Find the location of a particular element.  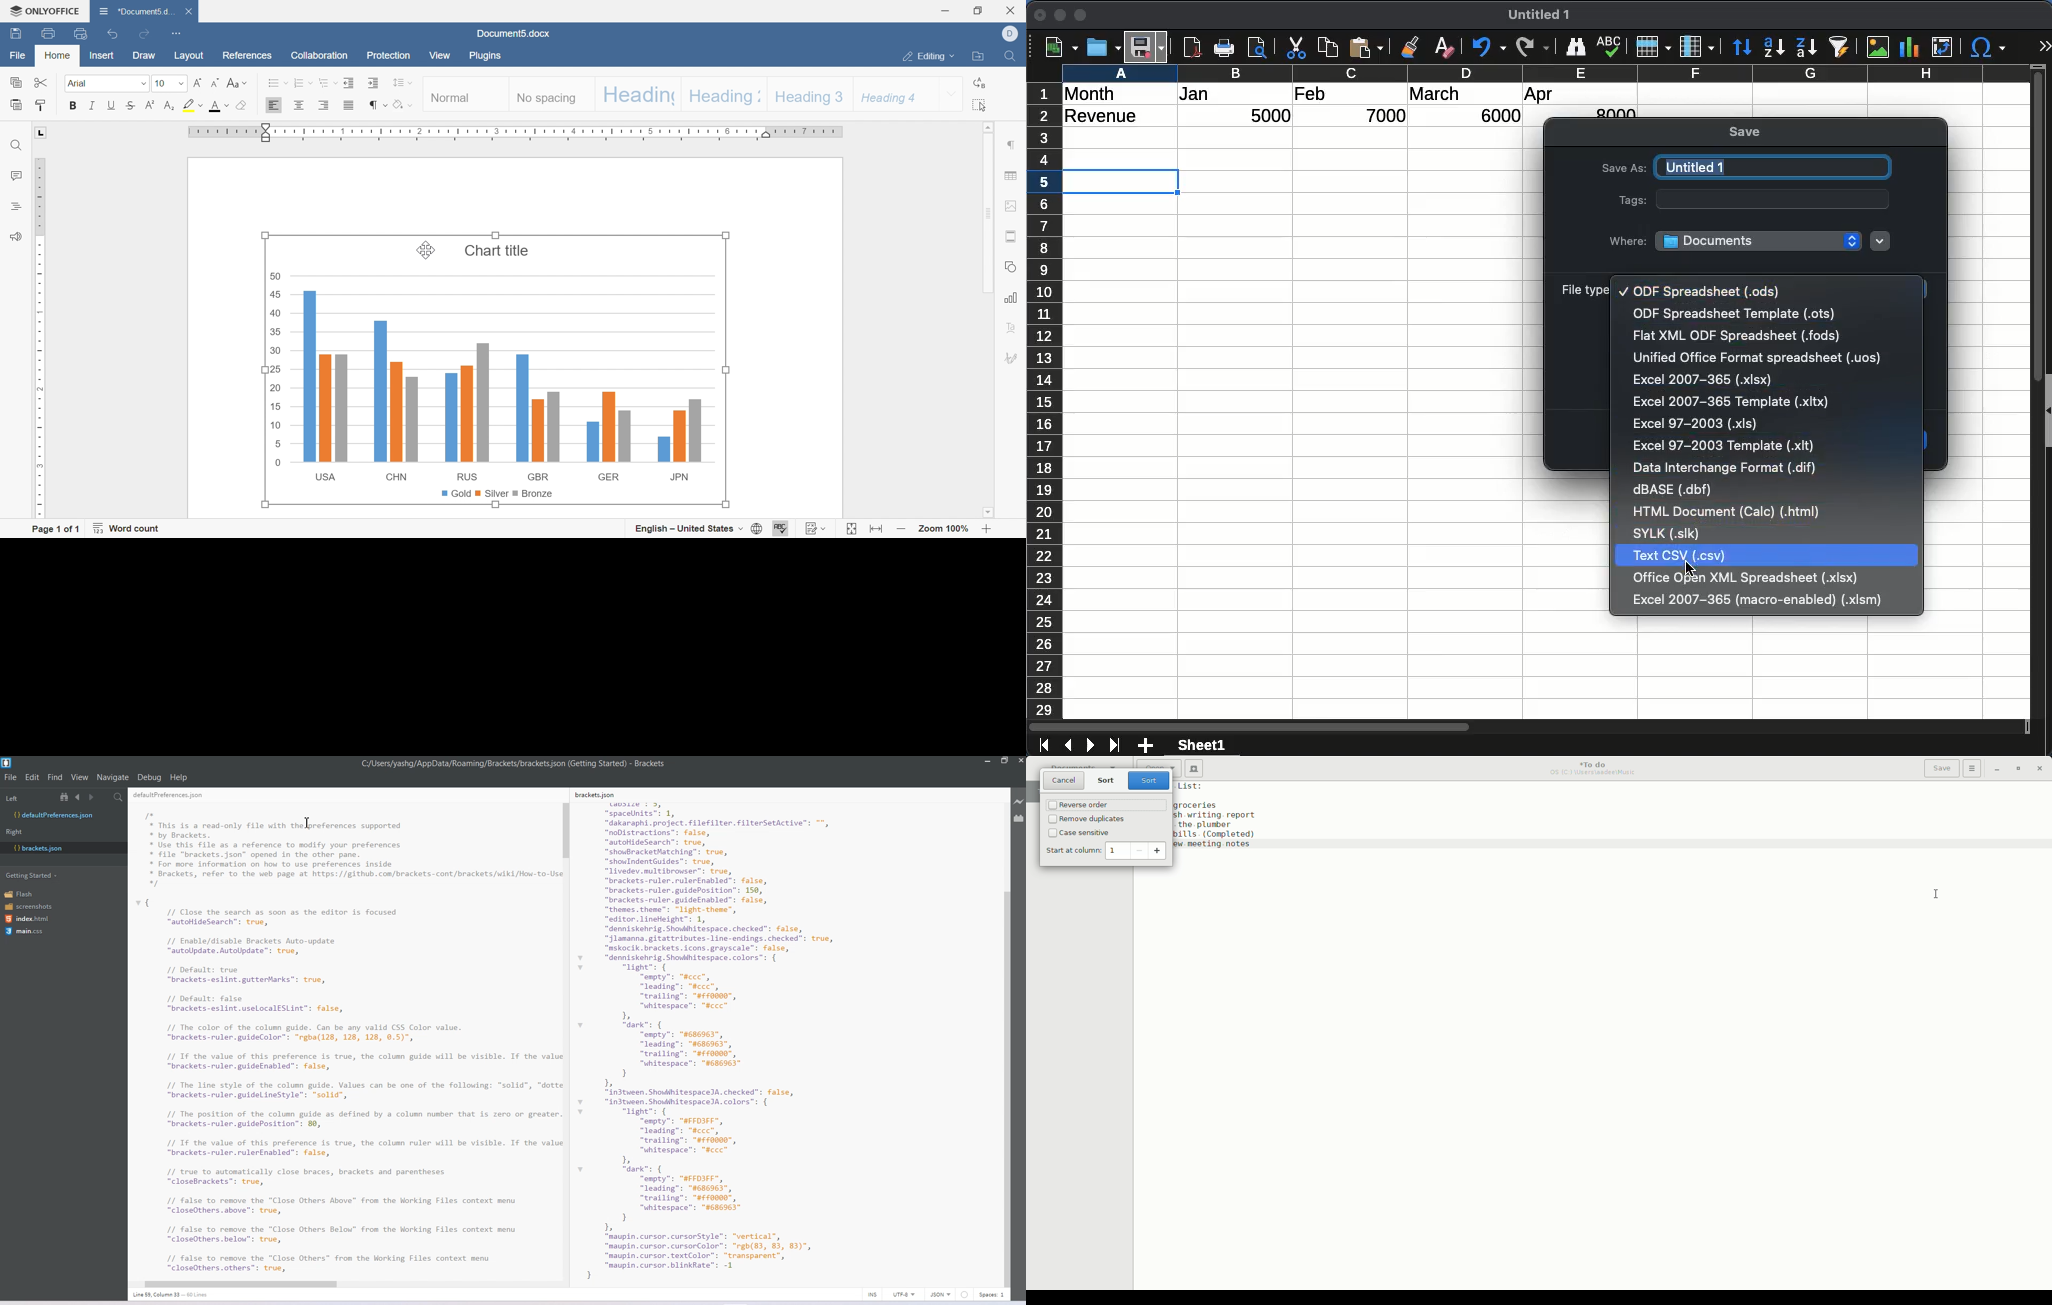

zoom out is located at coordinates (901, 530).